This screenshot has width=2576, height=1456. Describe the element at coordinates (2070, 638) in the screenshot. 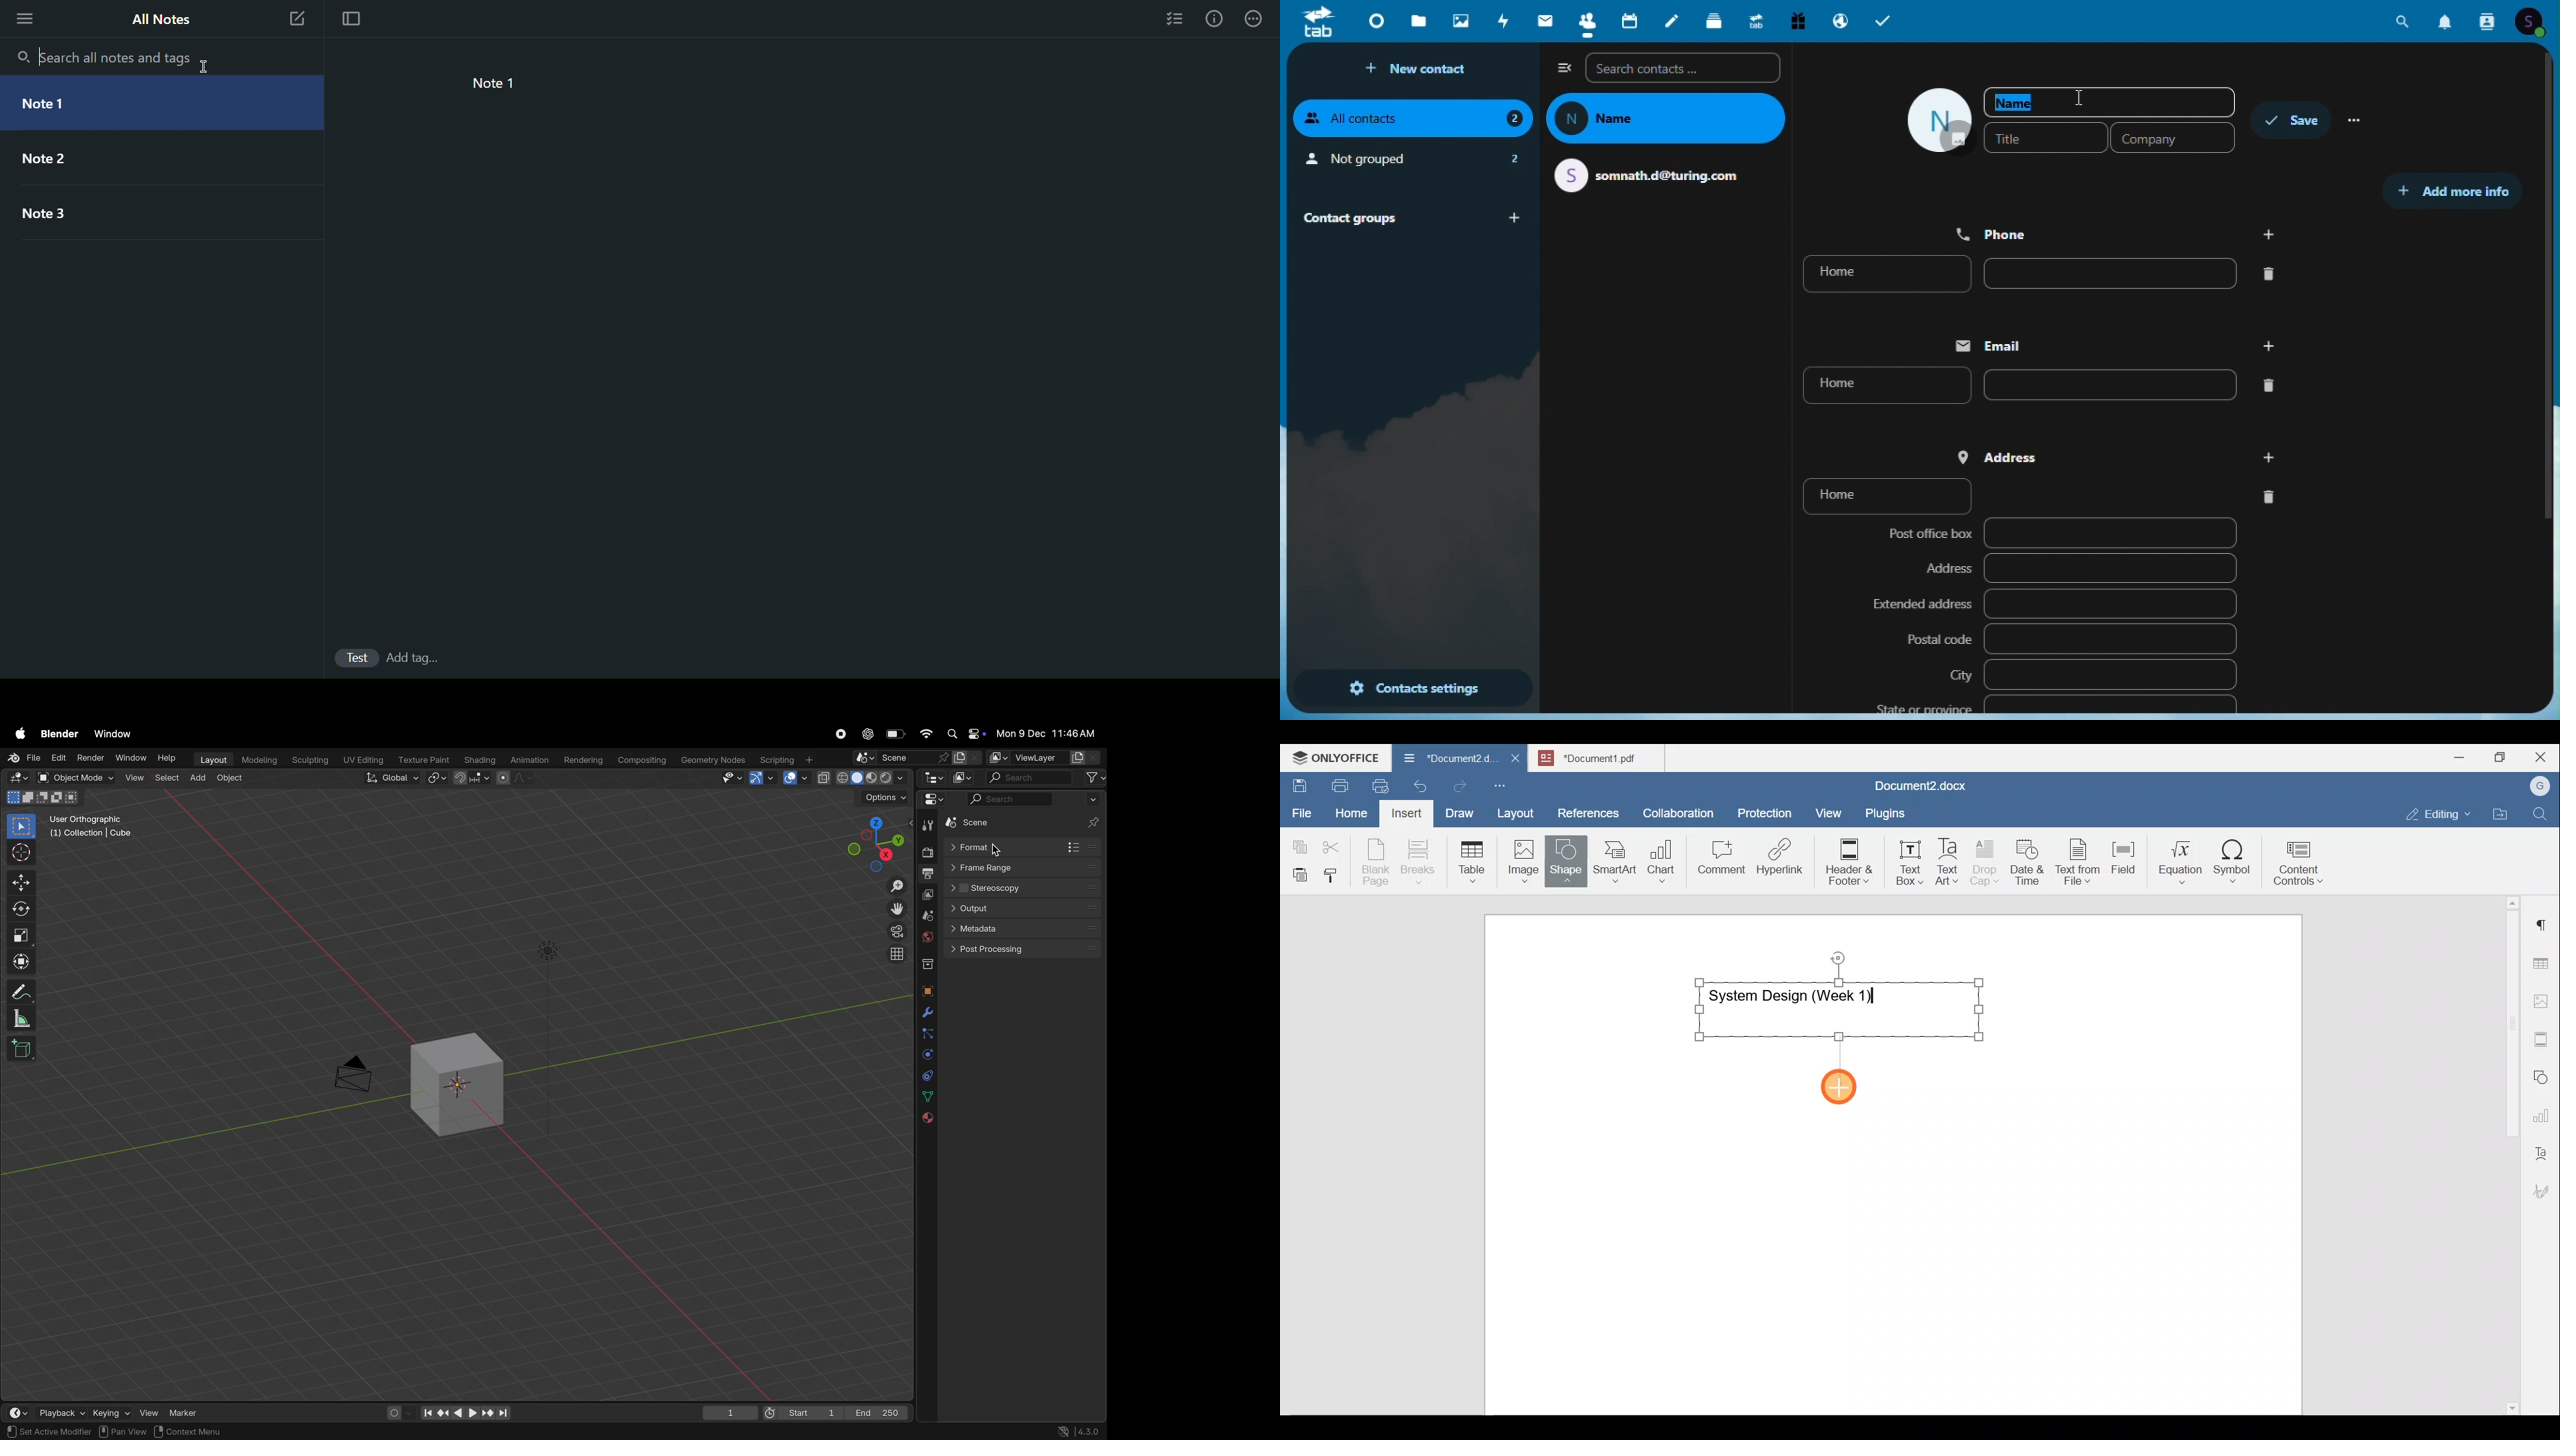

I see `Postal code` at that location.